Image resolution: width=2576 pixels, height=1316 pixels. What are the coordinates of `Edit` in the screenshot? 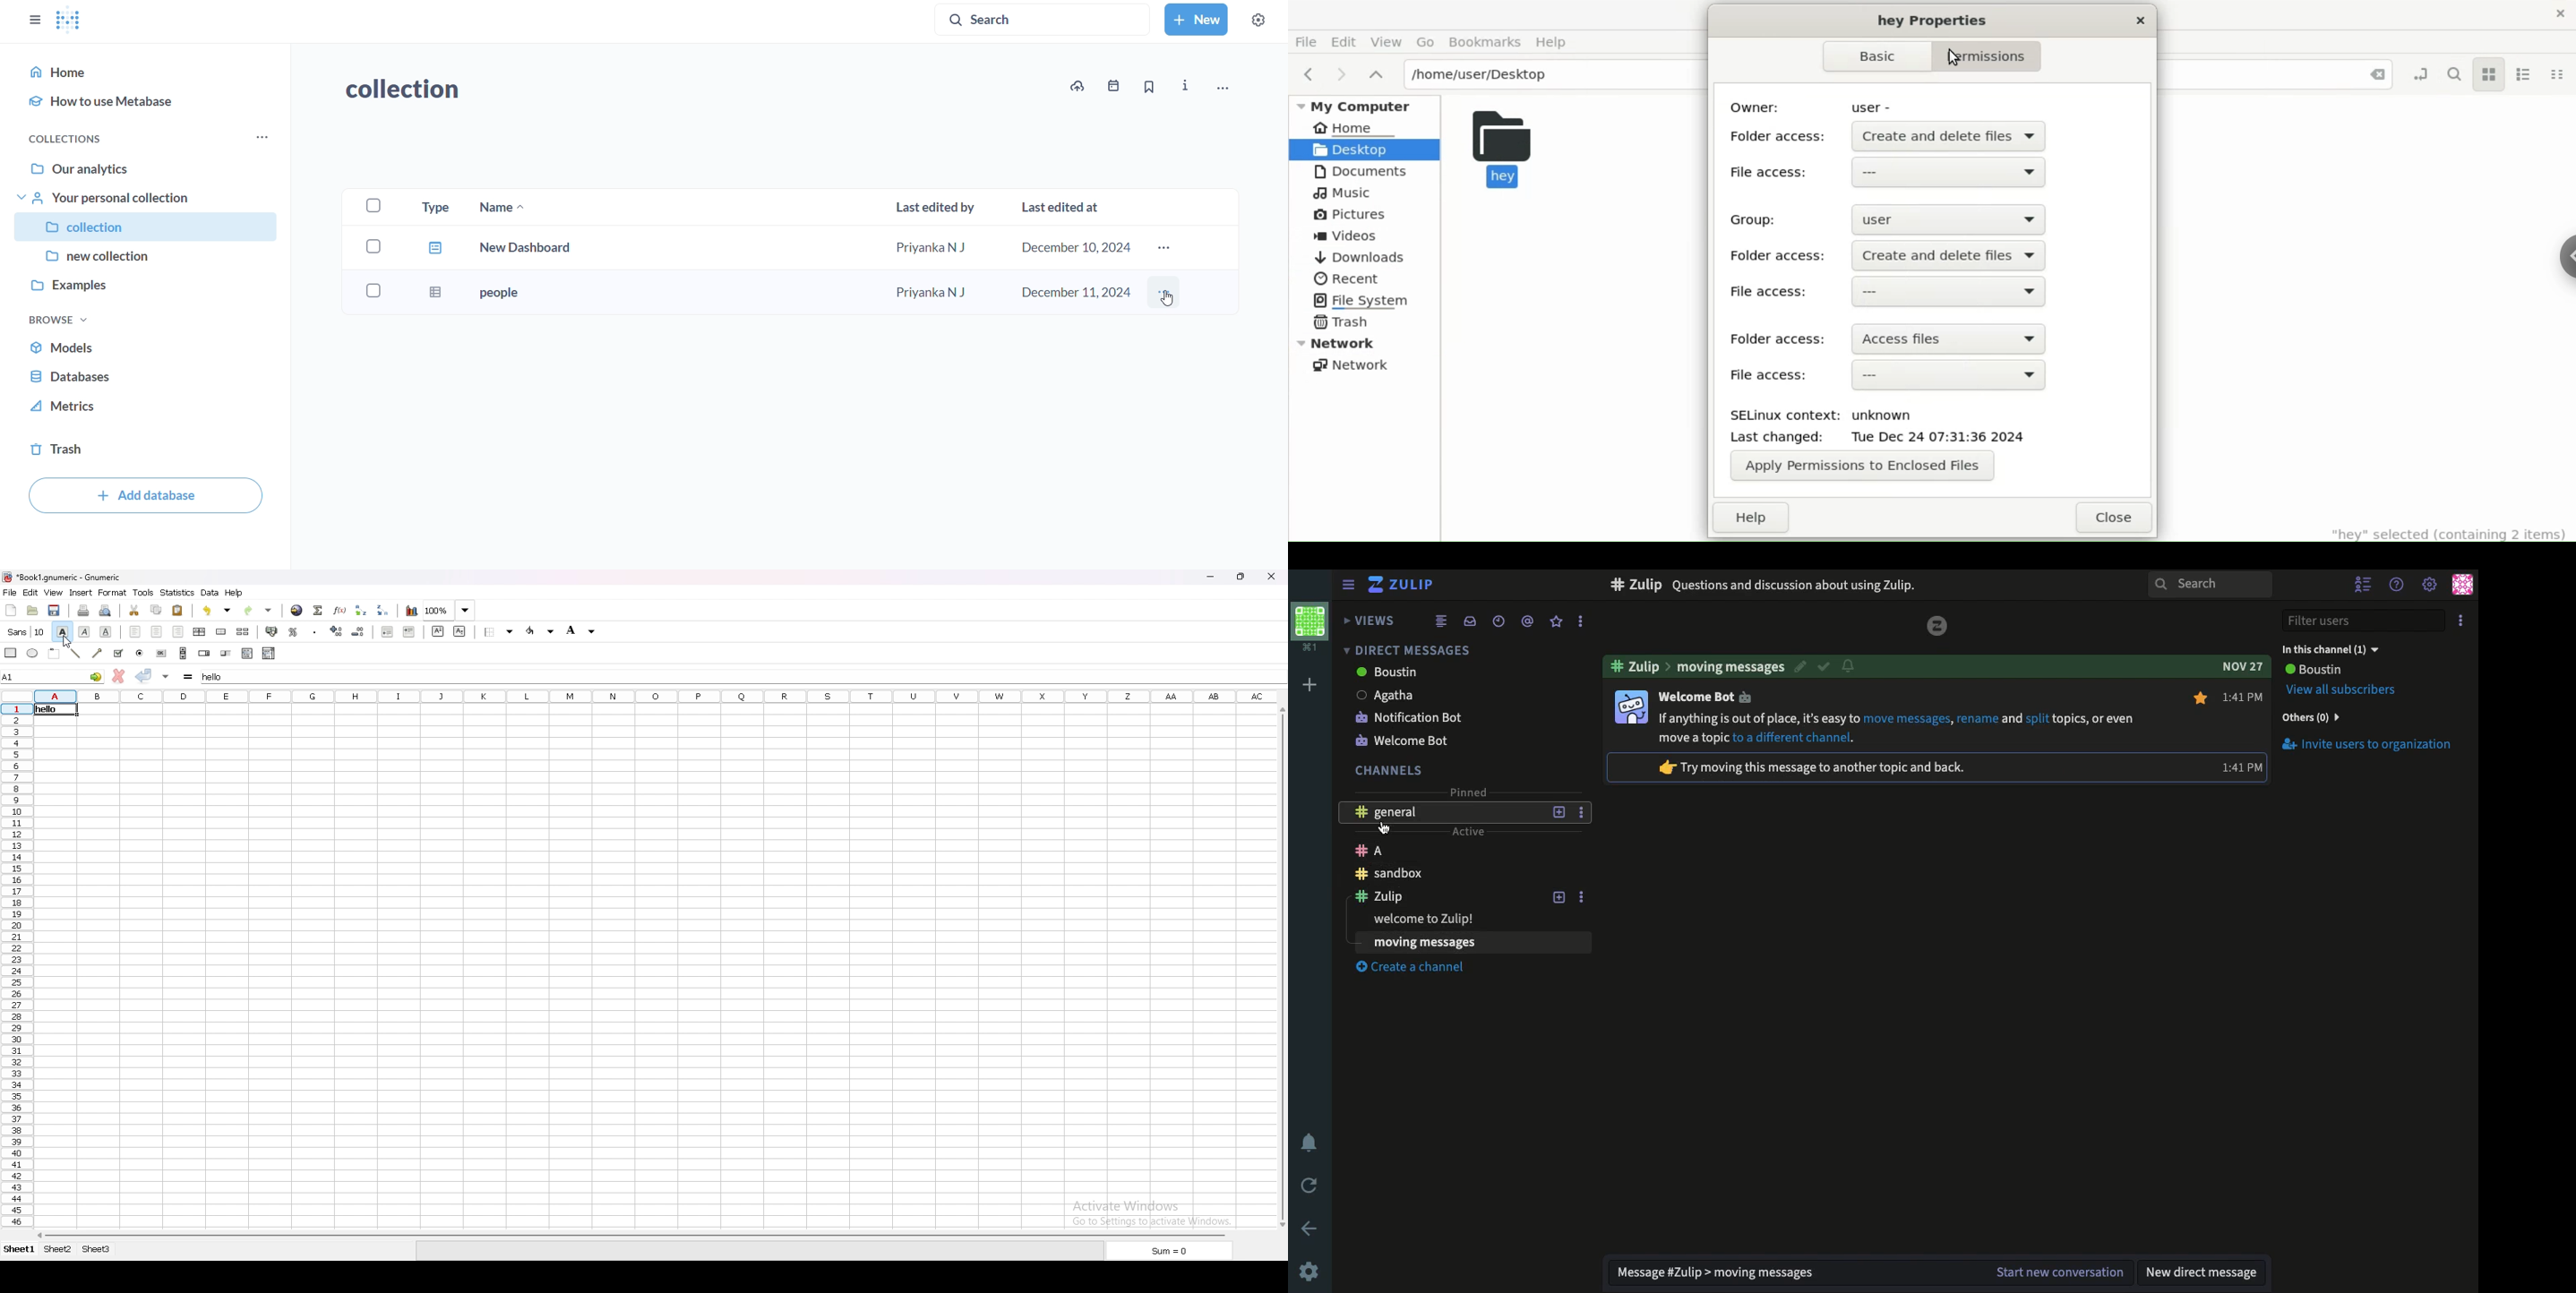 It's located at (1801, 666).